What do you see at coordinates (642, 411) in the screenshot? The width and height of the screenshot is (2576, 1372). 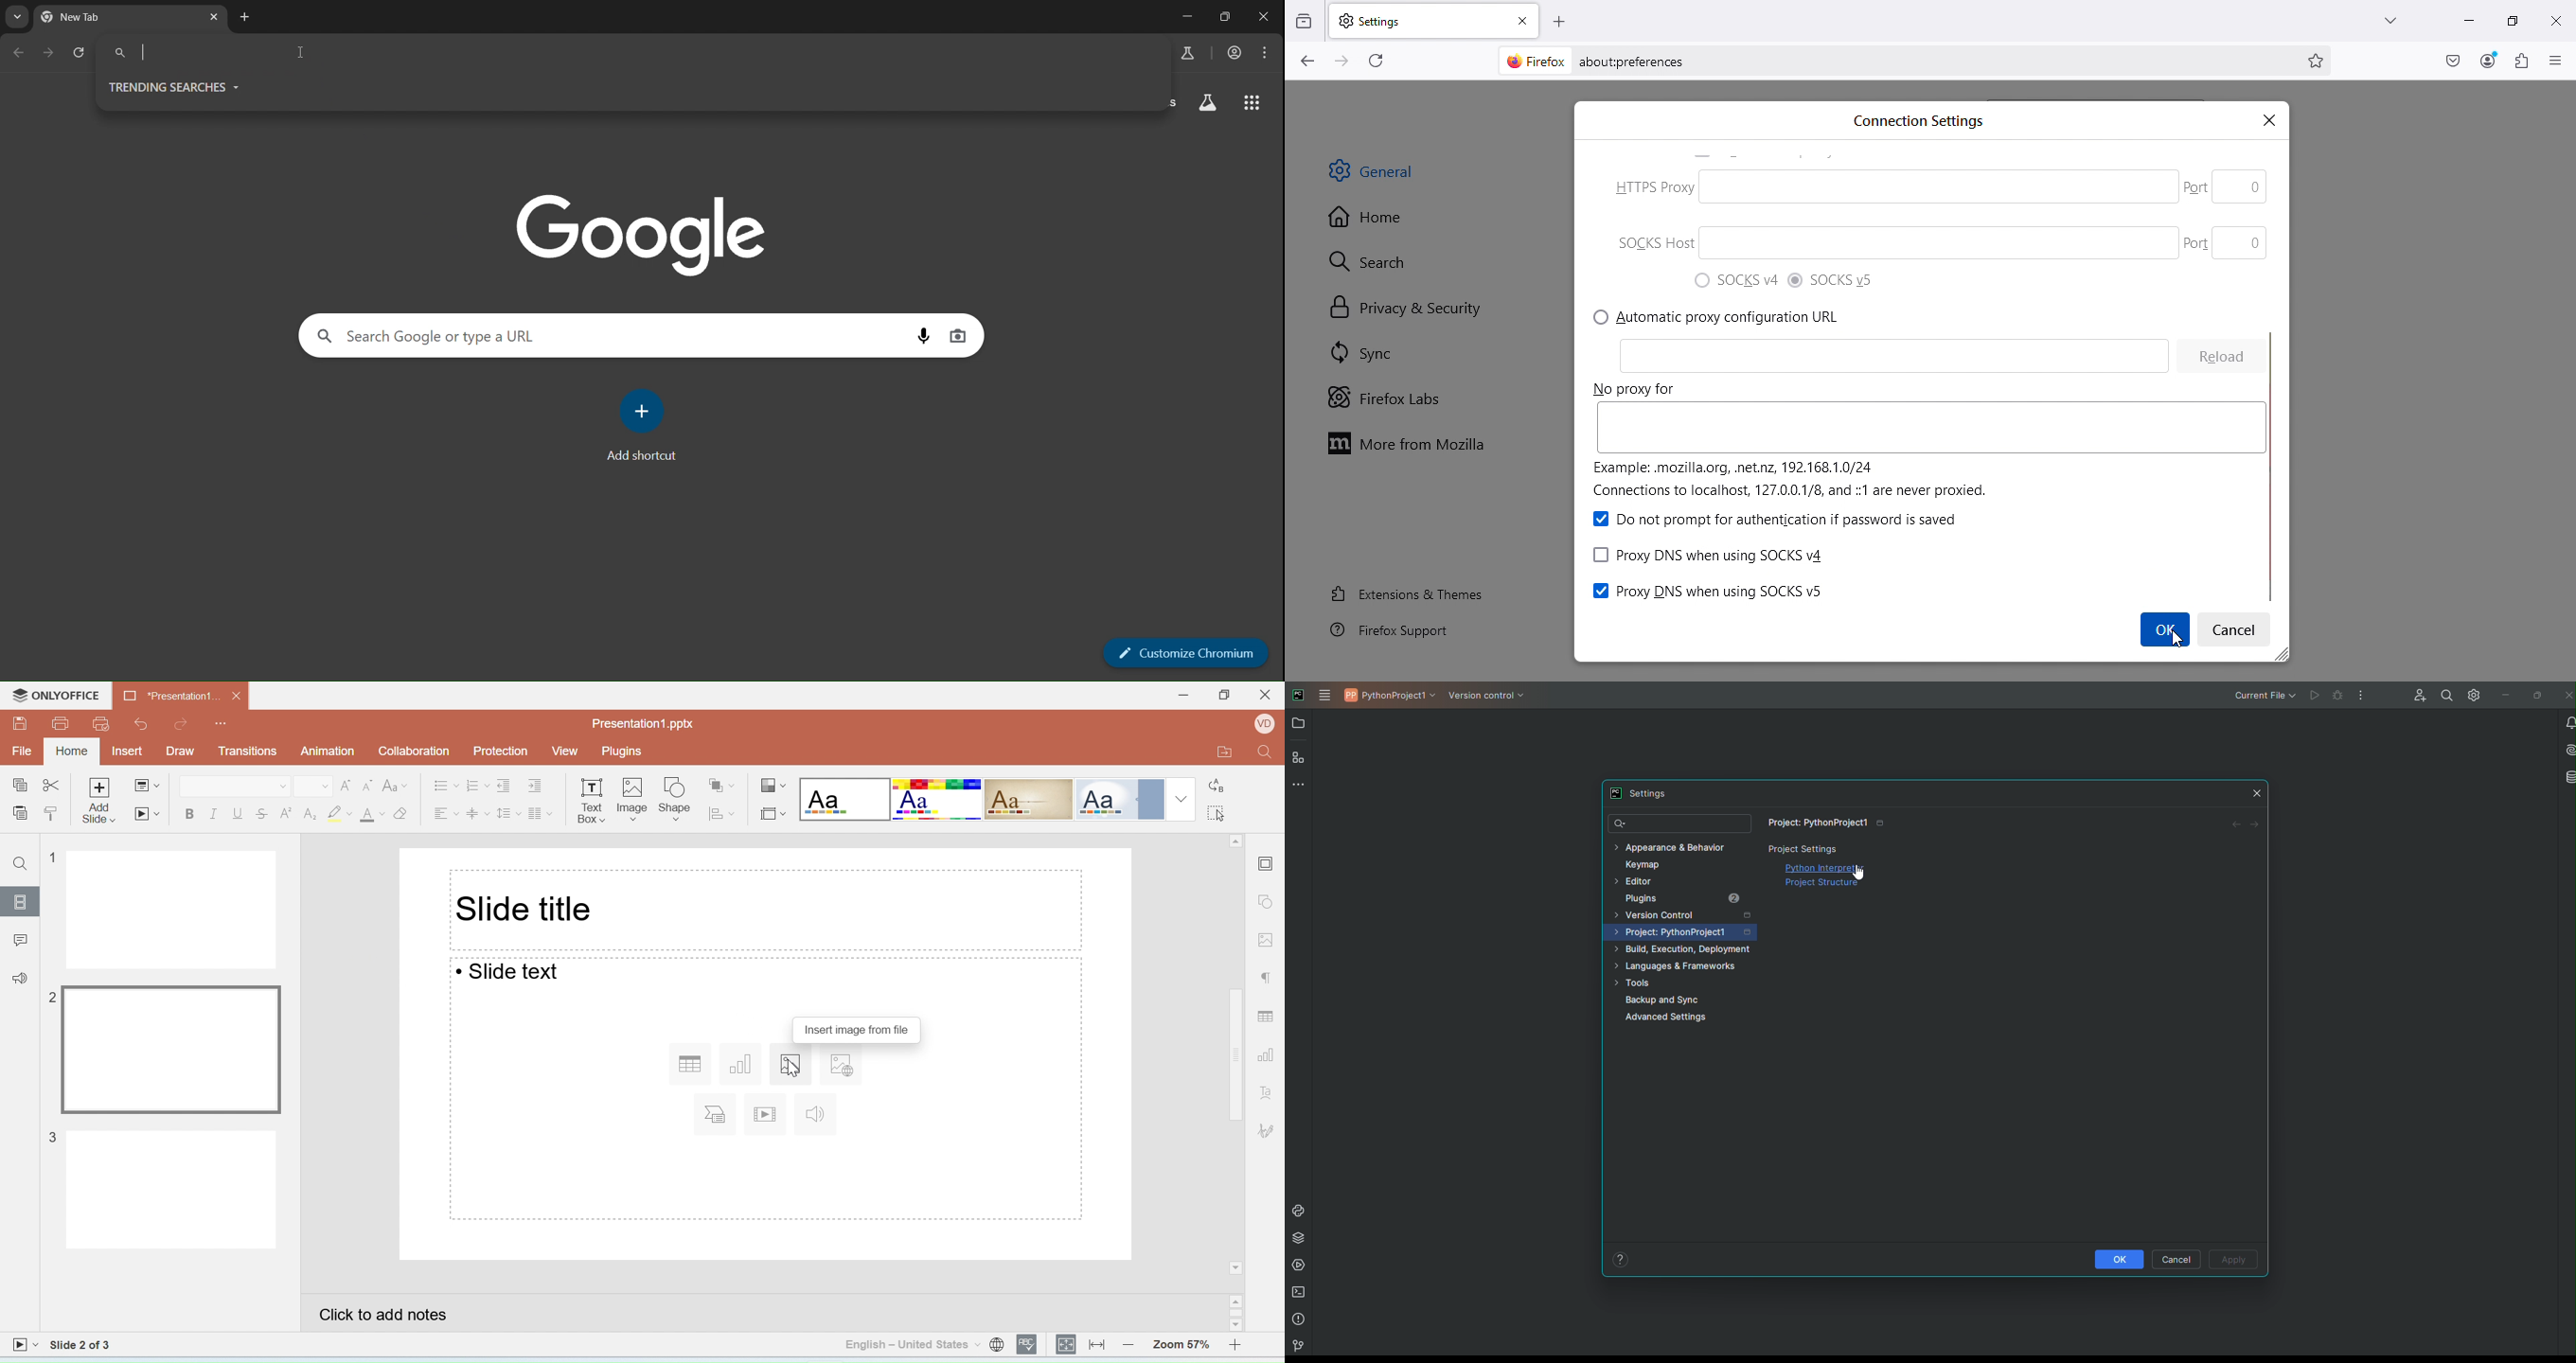 I see `add` at bounding box center [642, 411].